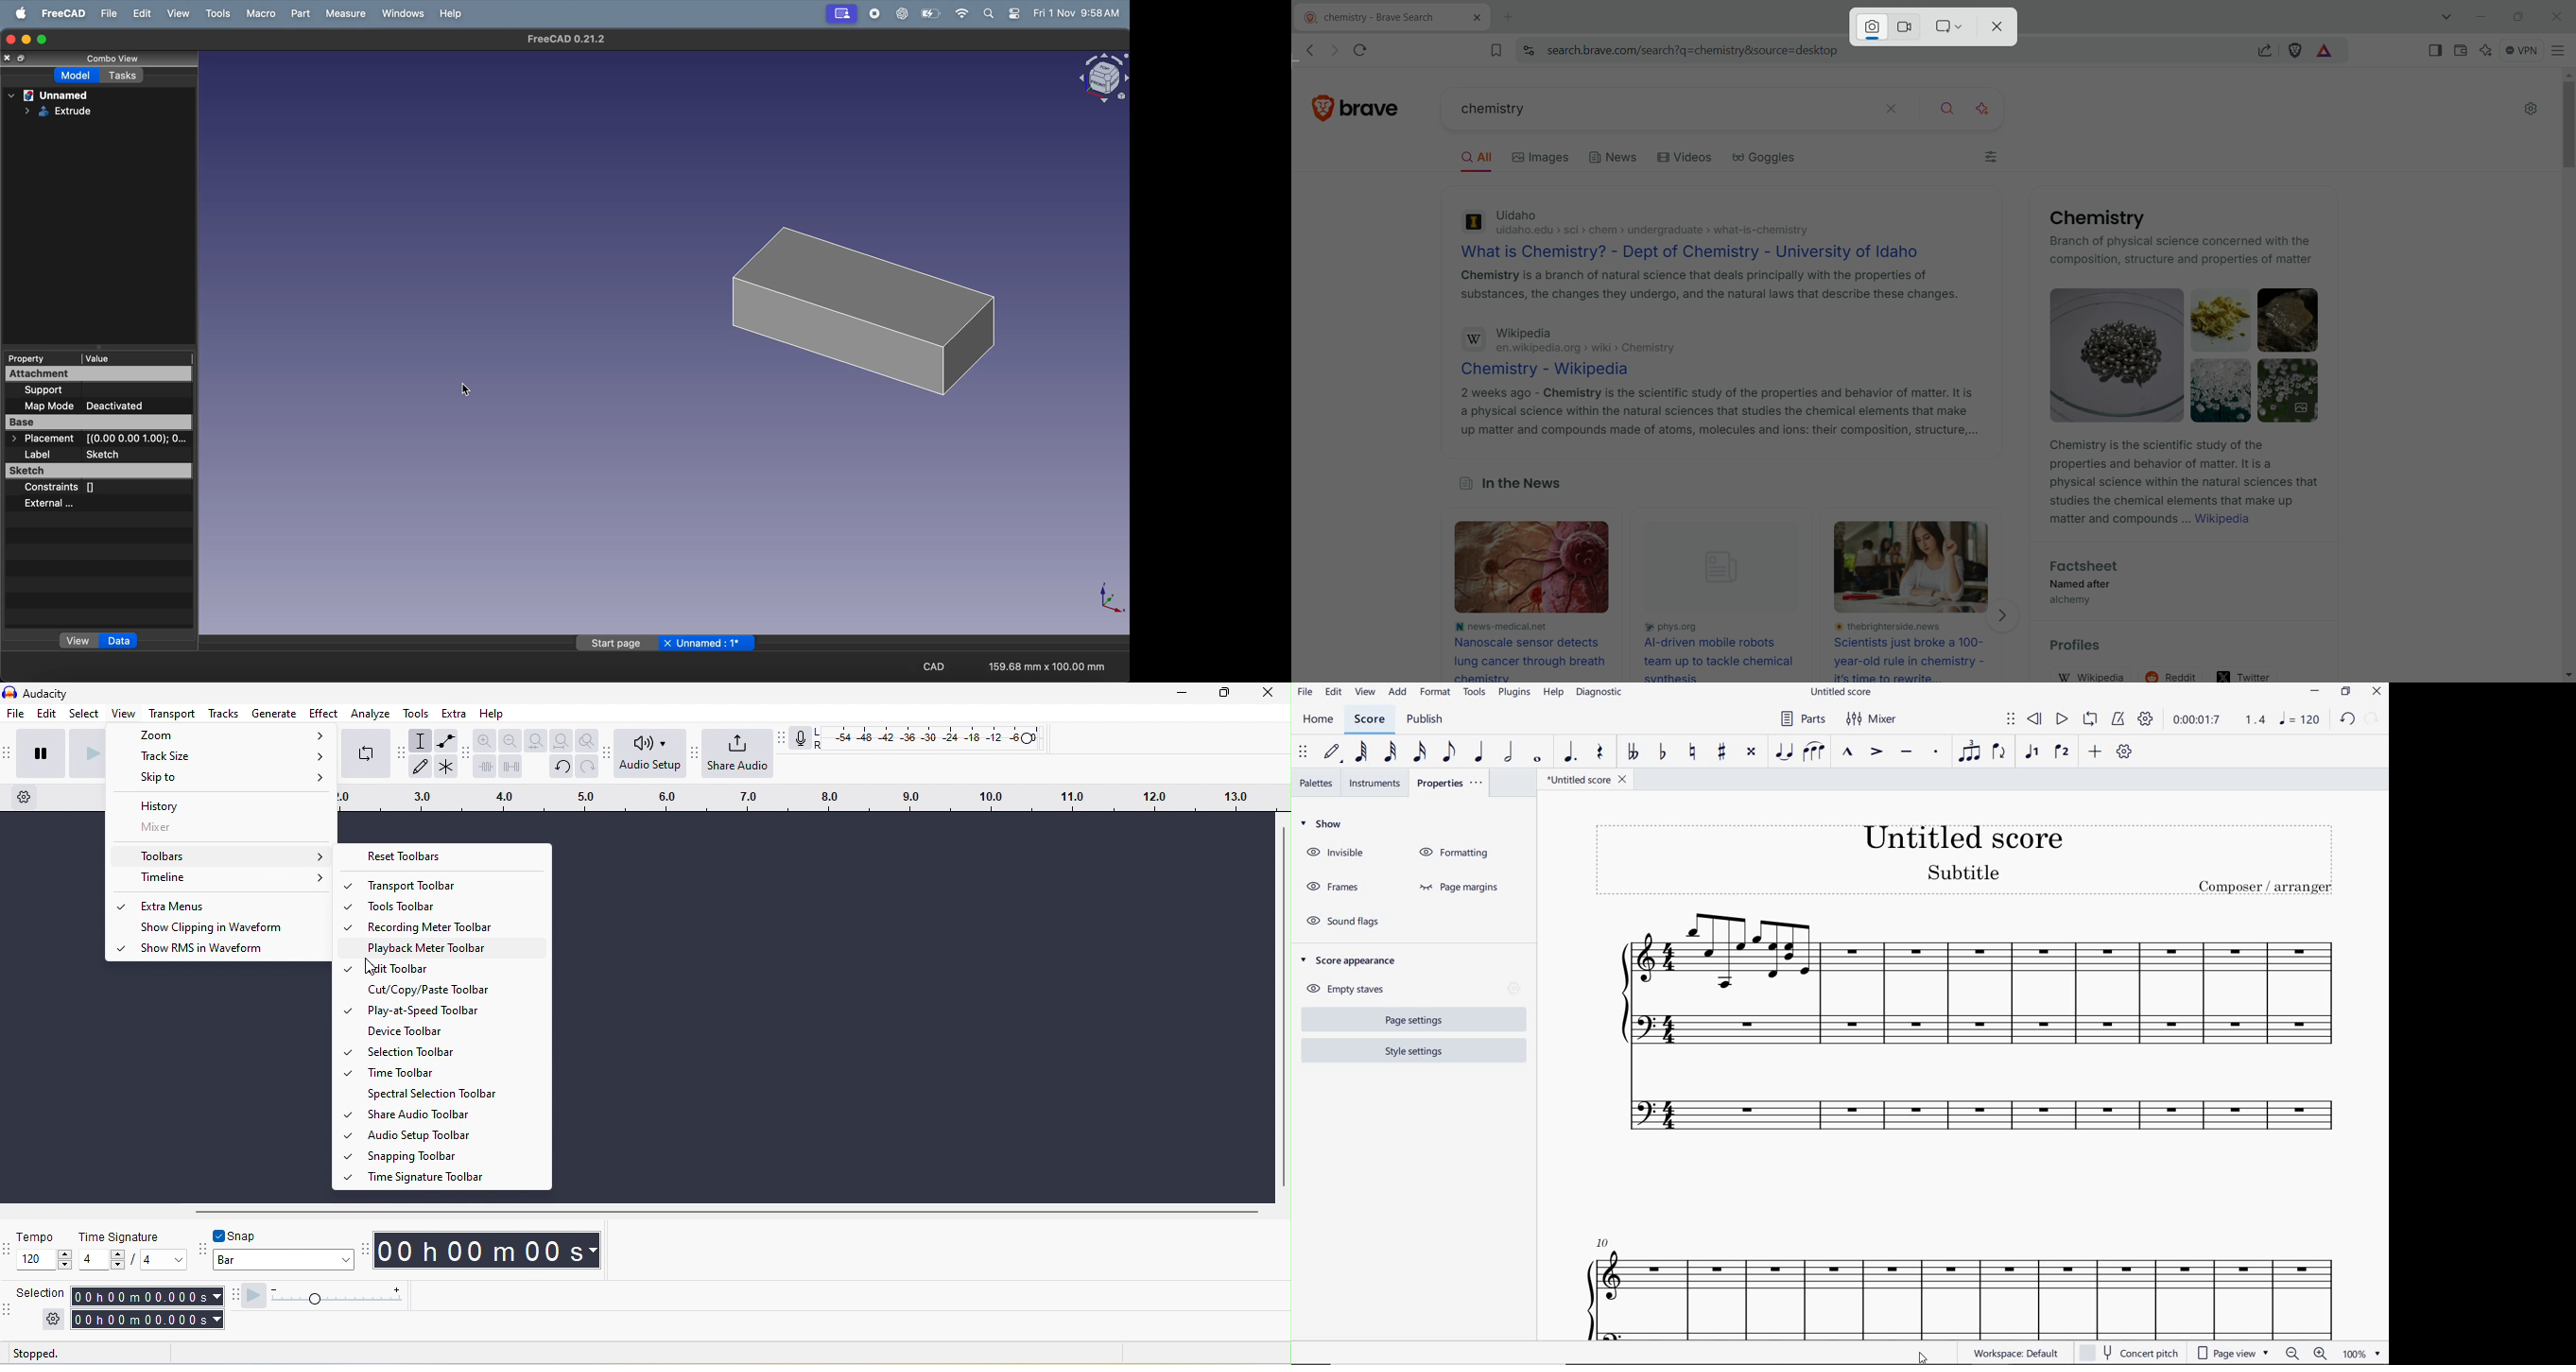 The image size is (2576, 1372). I want to click on search tabs, so click(2449, 17).